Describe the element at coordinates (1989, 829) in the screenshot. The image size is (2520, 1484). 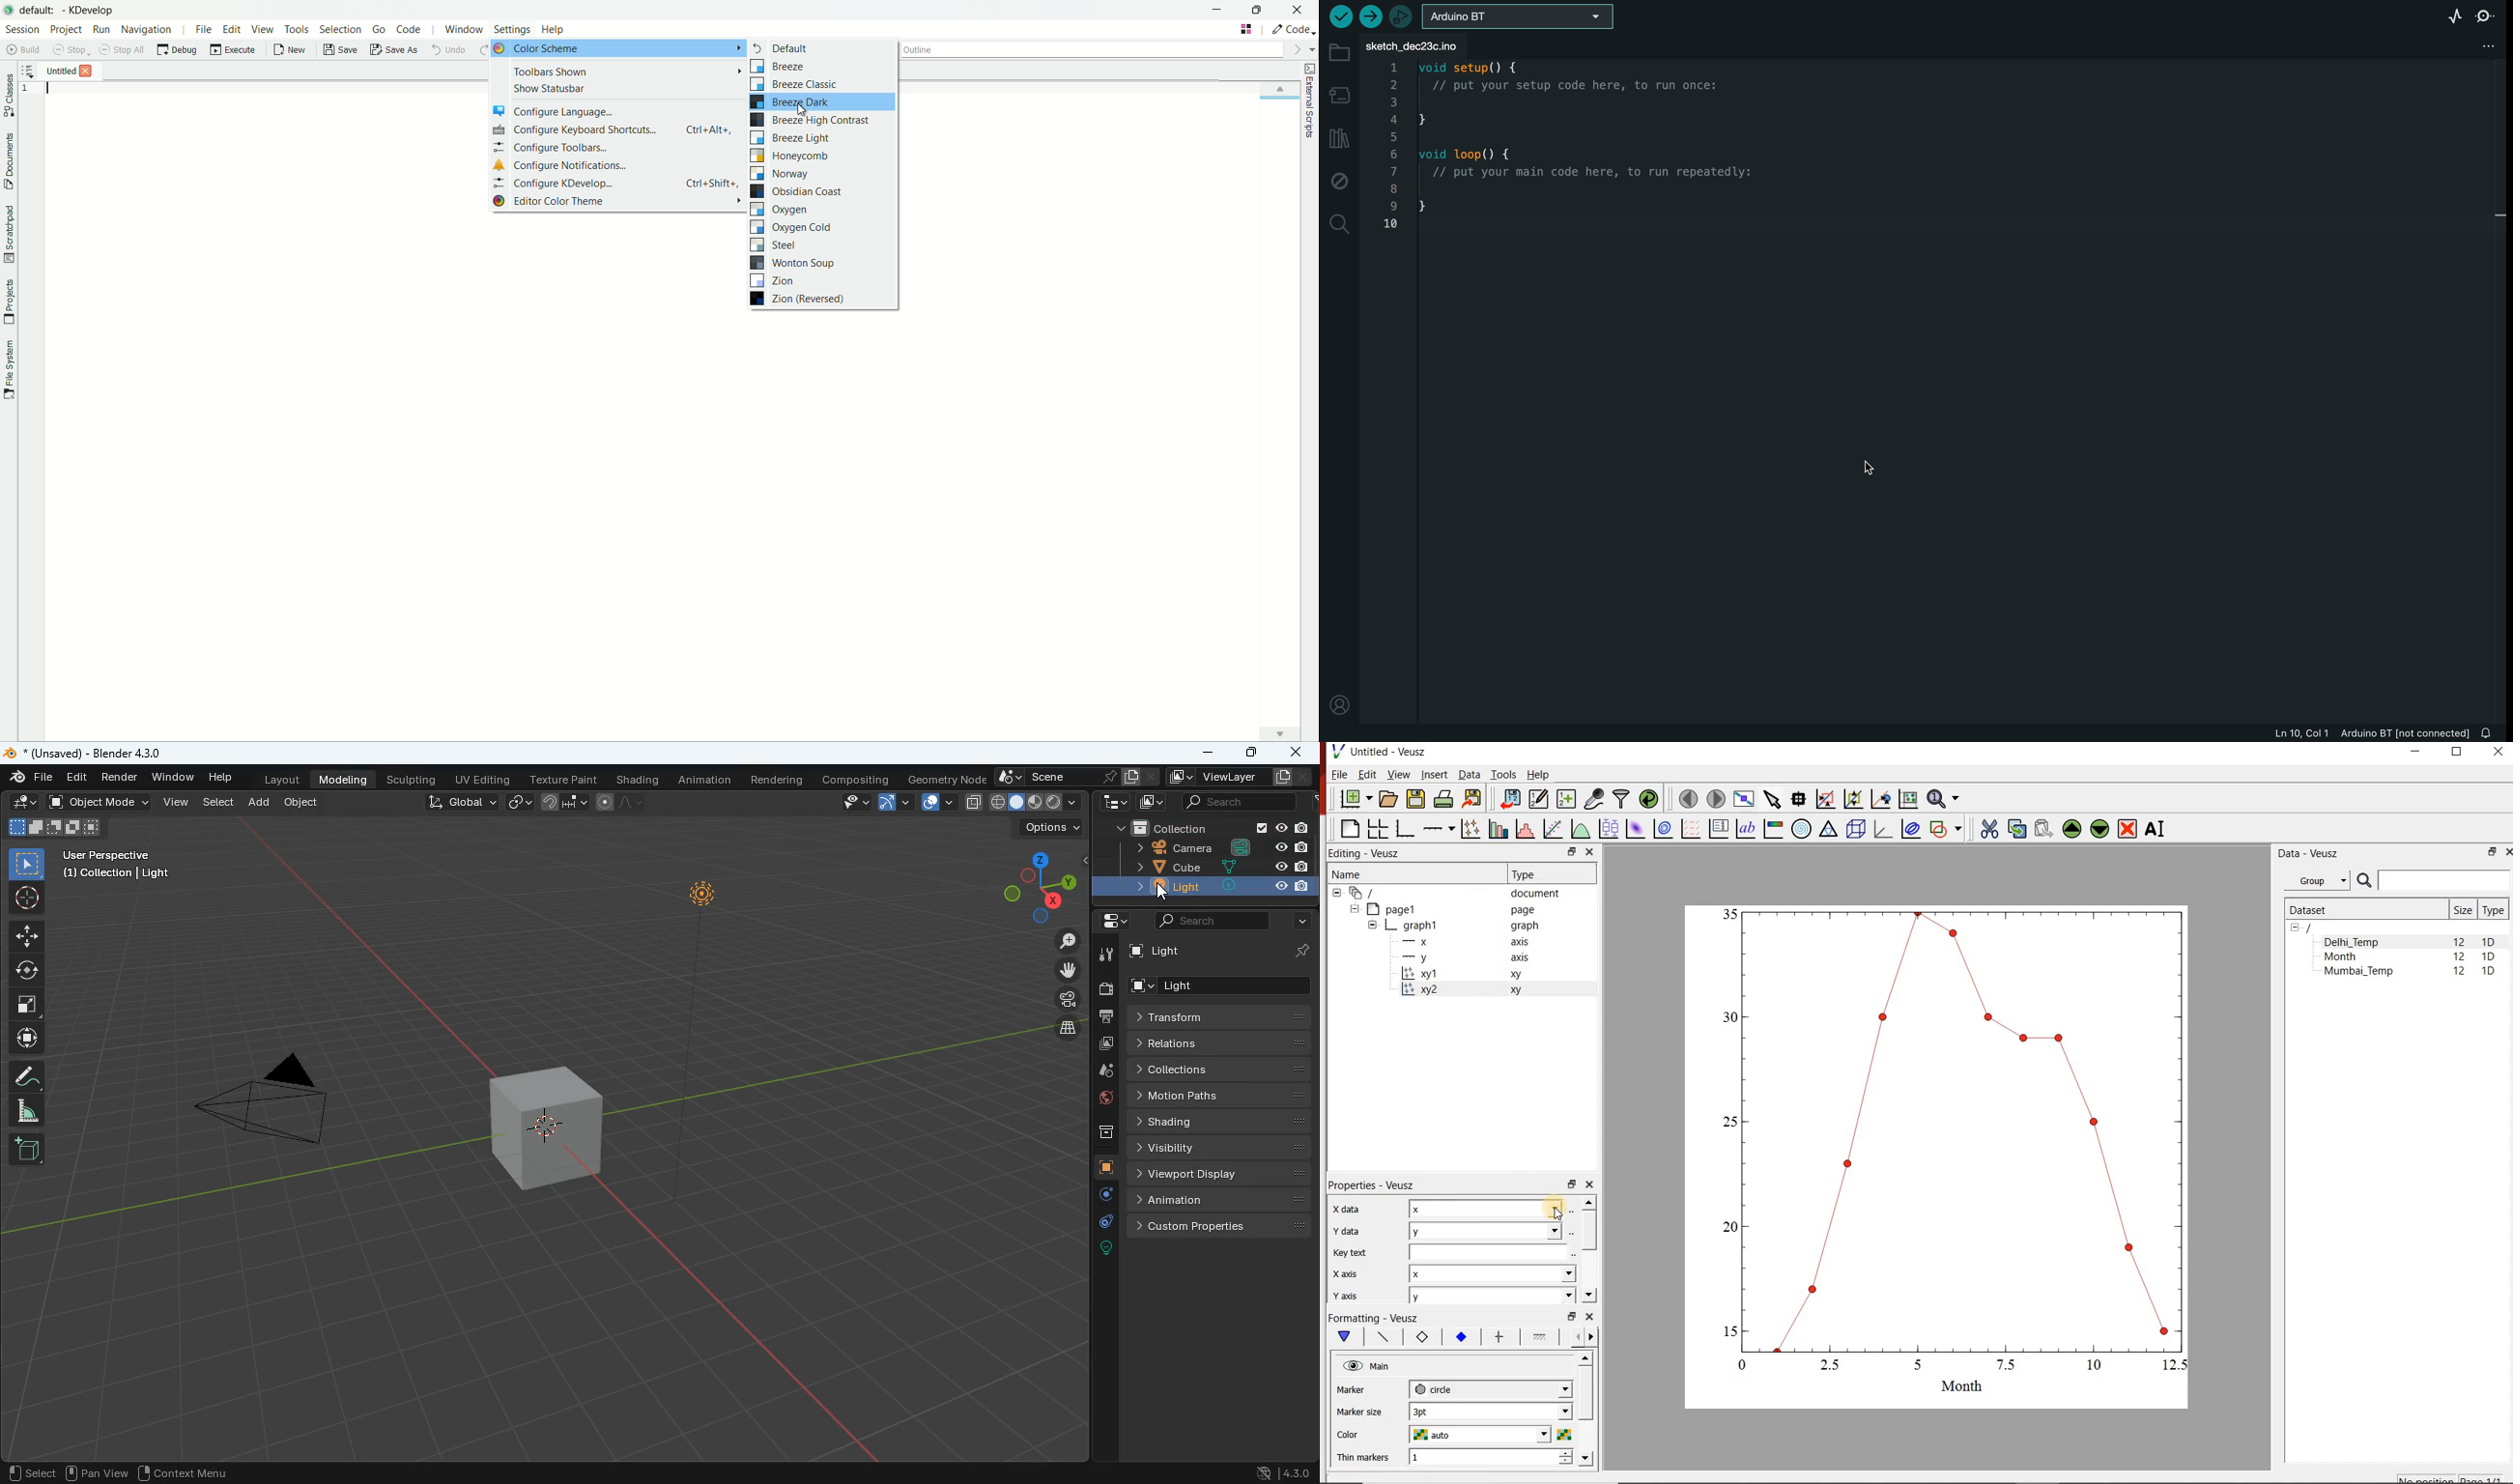
I see `cut the selected widget` at that location.